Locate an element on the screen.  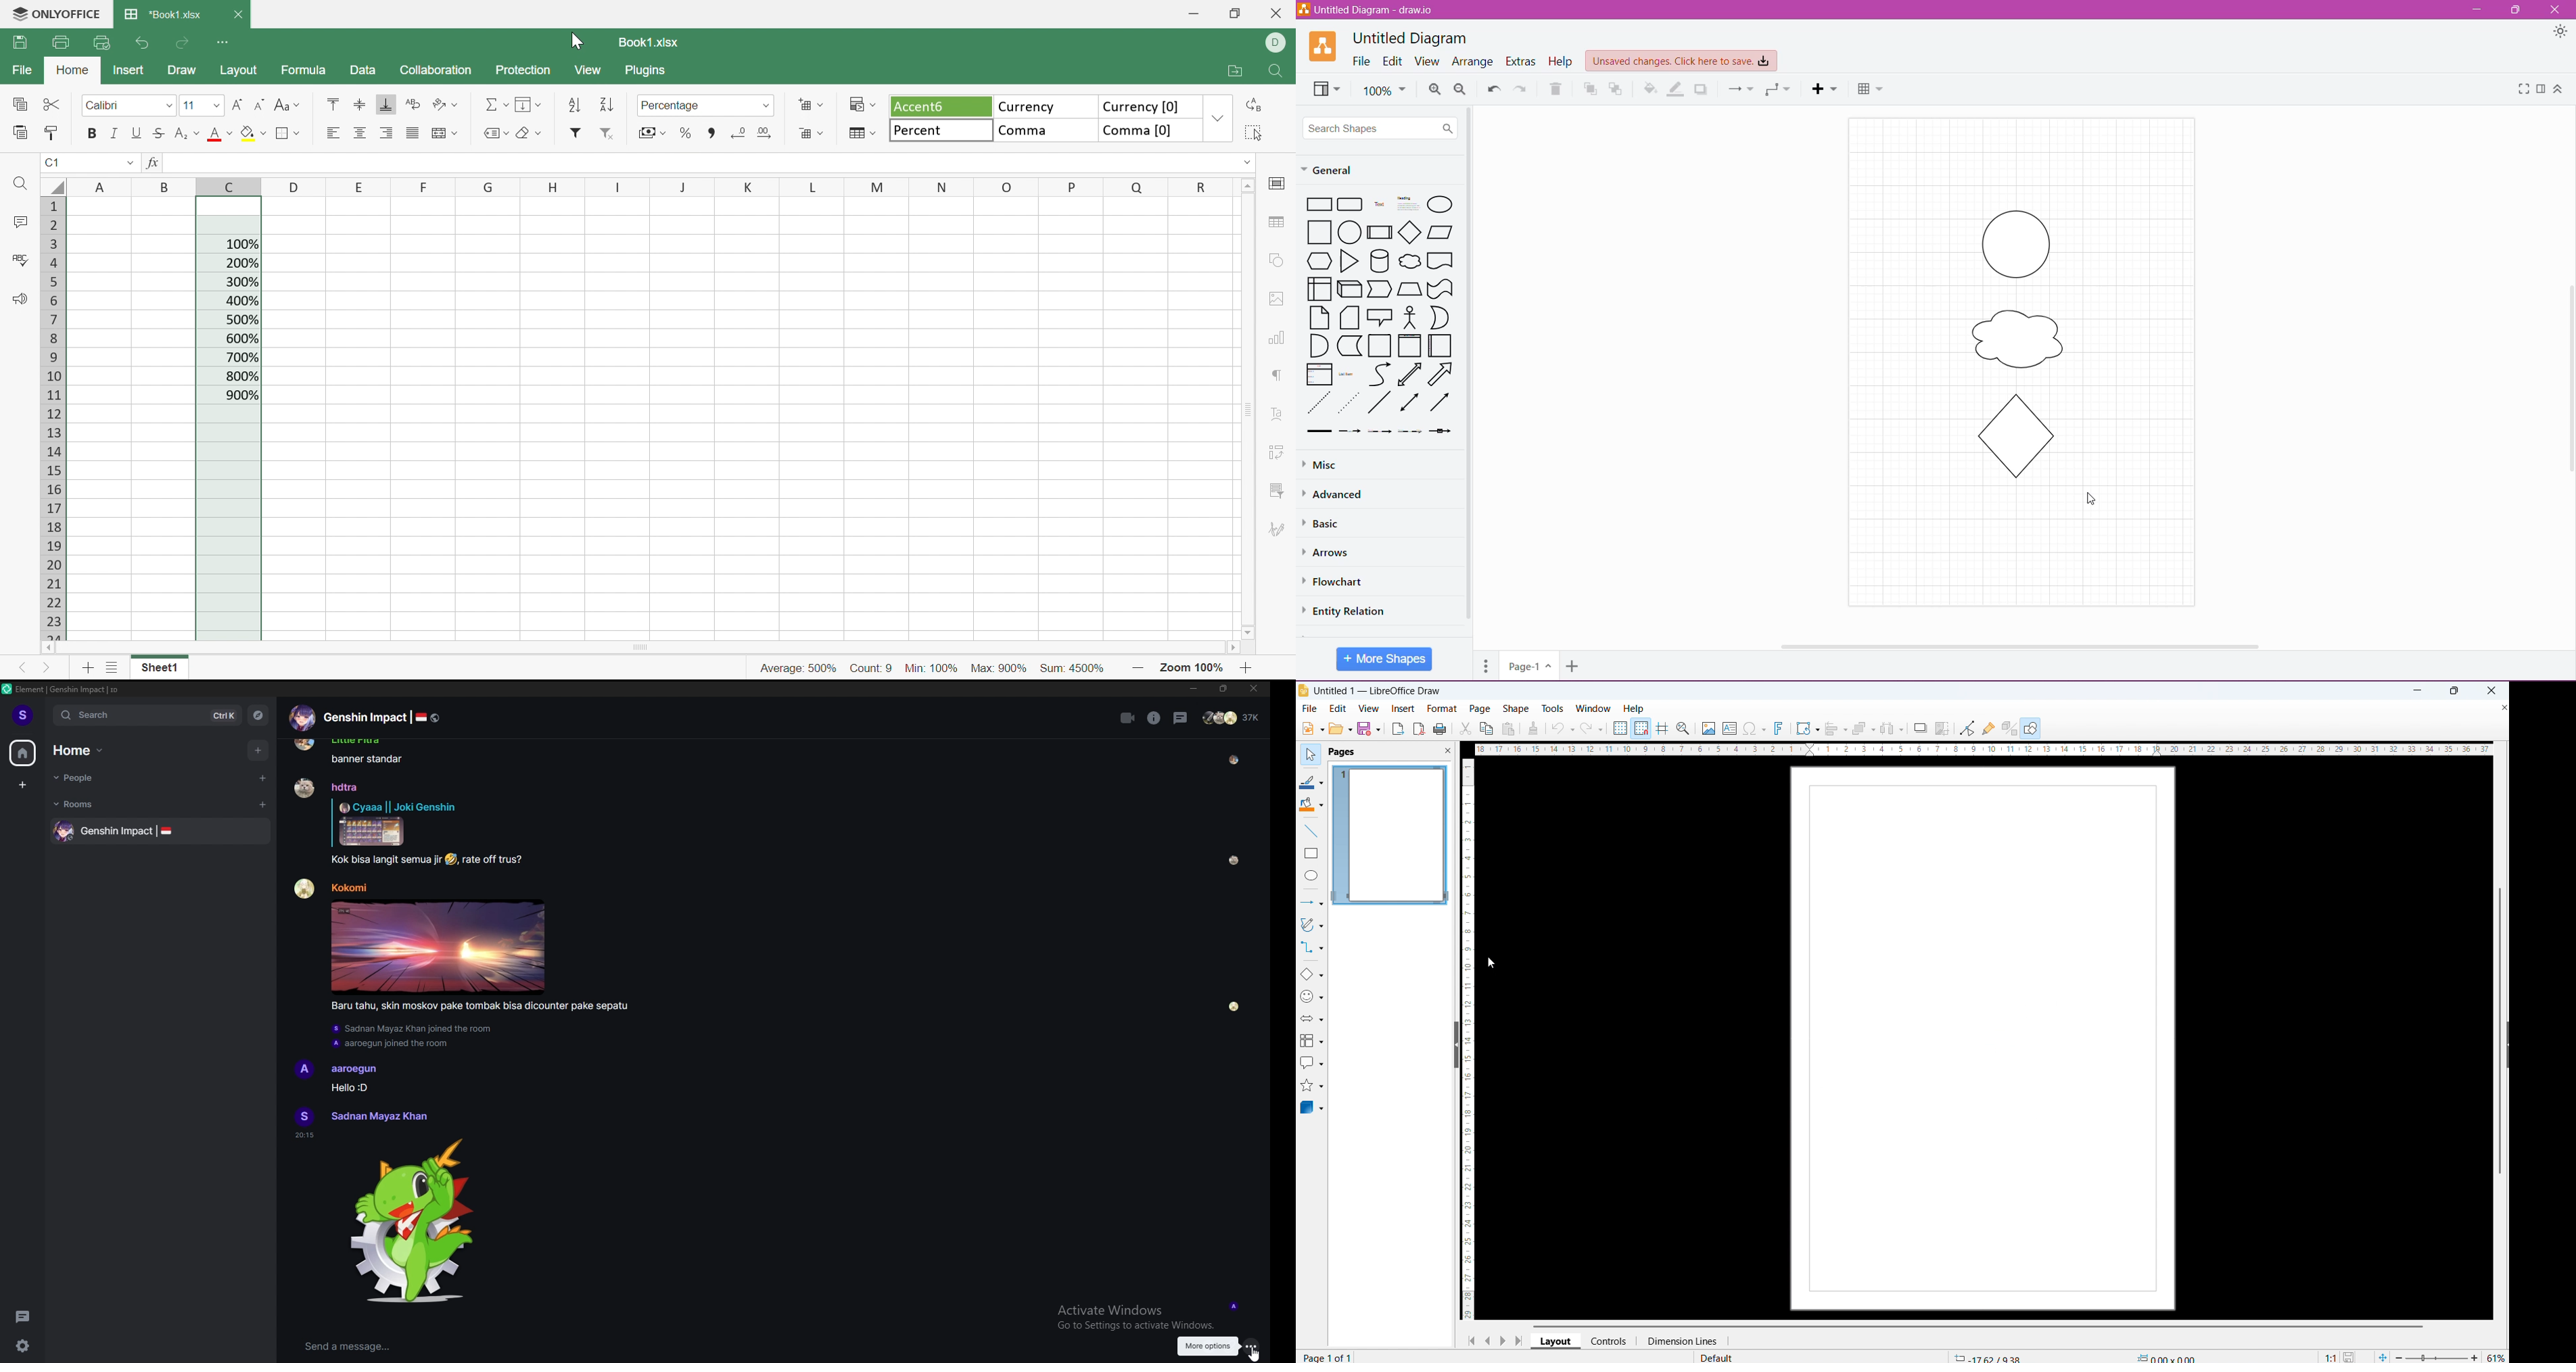
Comments is located at coordinates (18, 222).